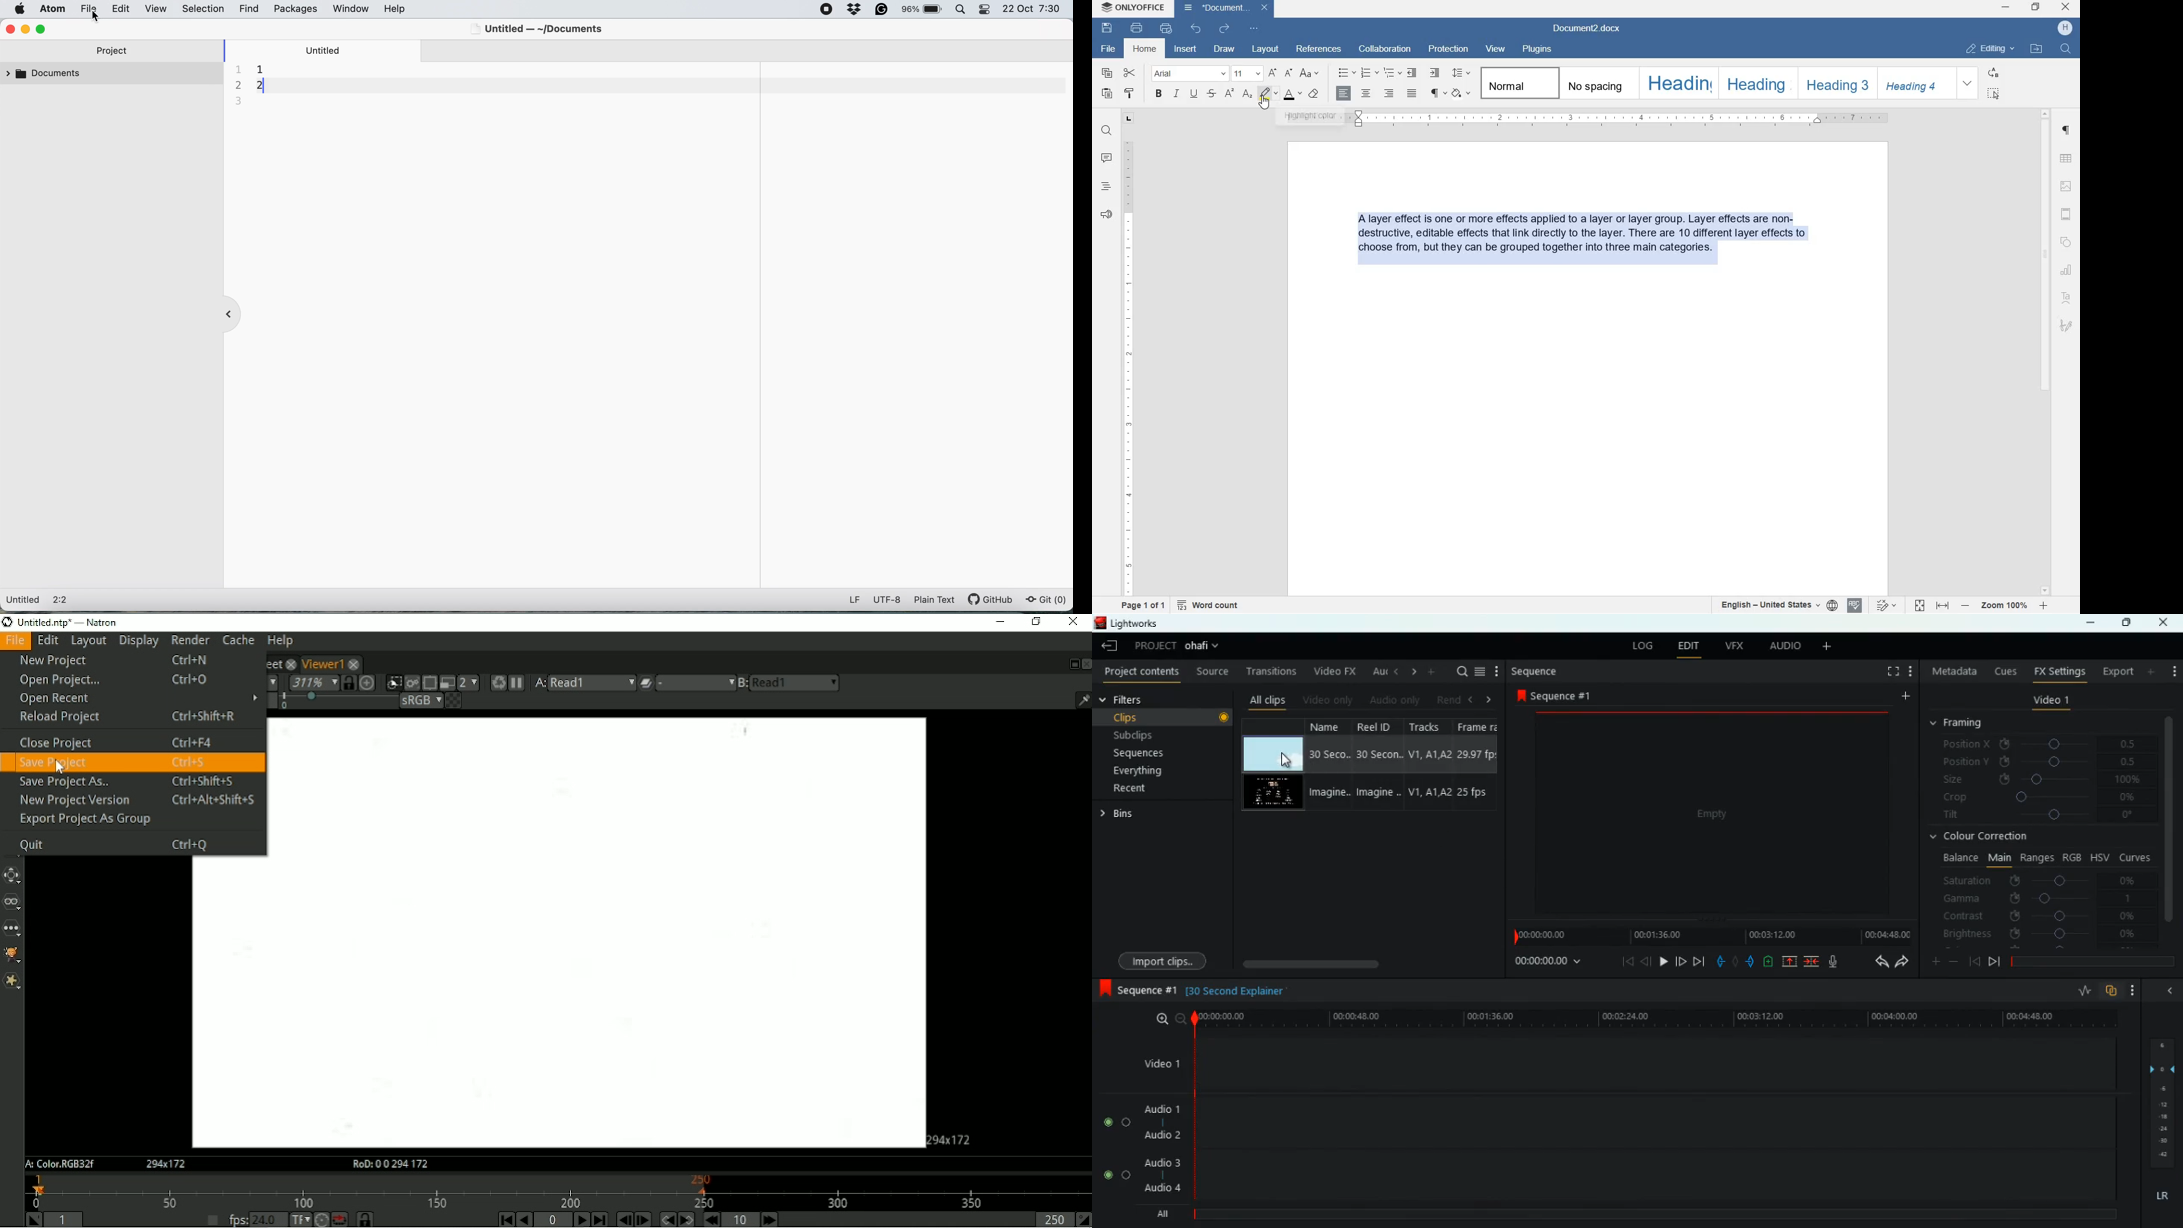 This screenshot has width=2184, height=1232. What do you see at coordinates (2164, 1117) in the screenshot?
I see `-18 (layer)` at bounding box center [2164, 1117].